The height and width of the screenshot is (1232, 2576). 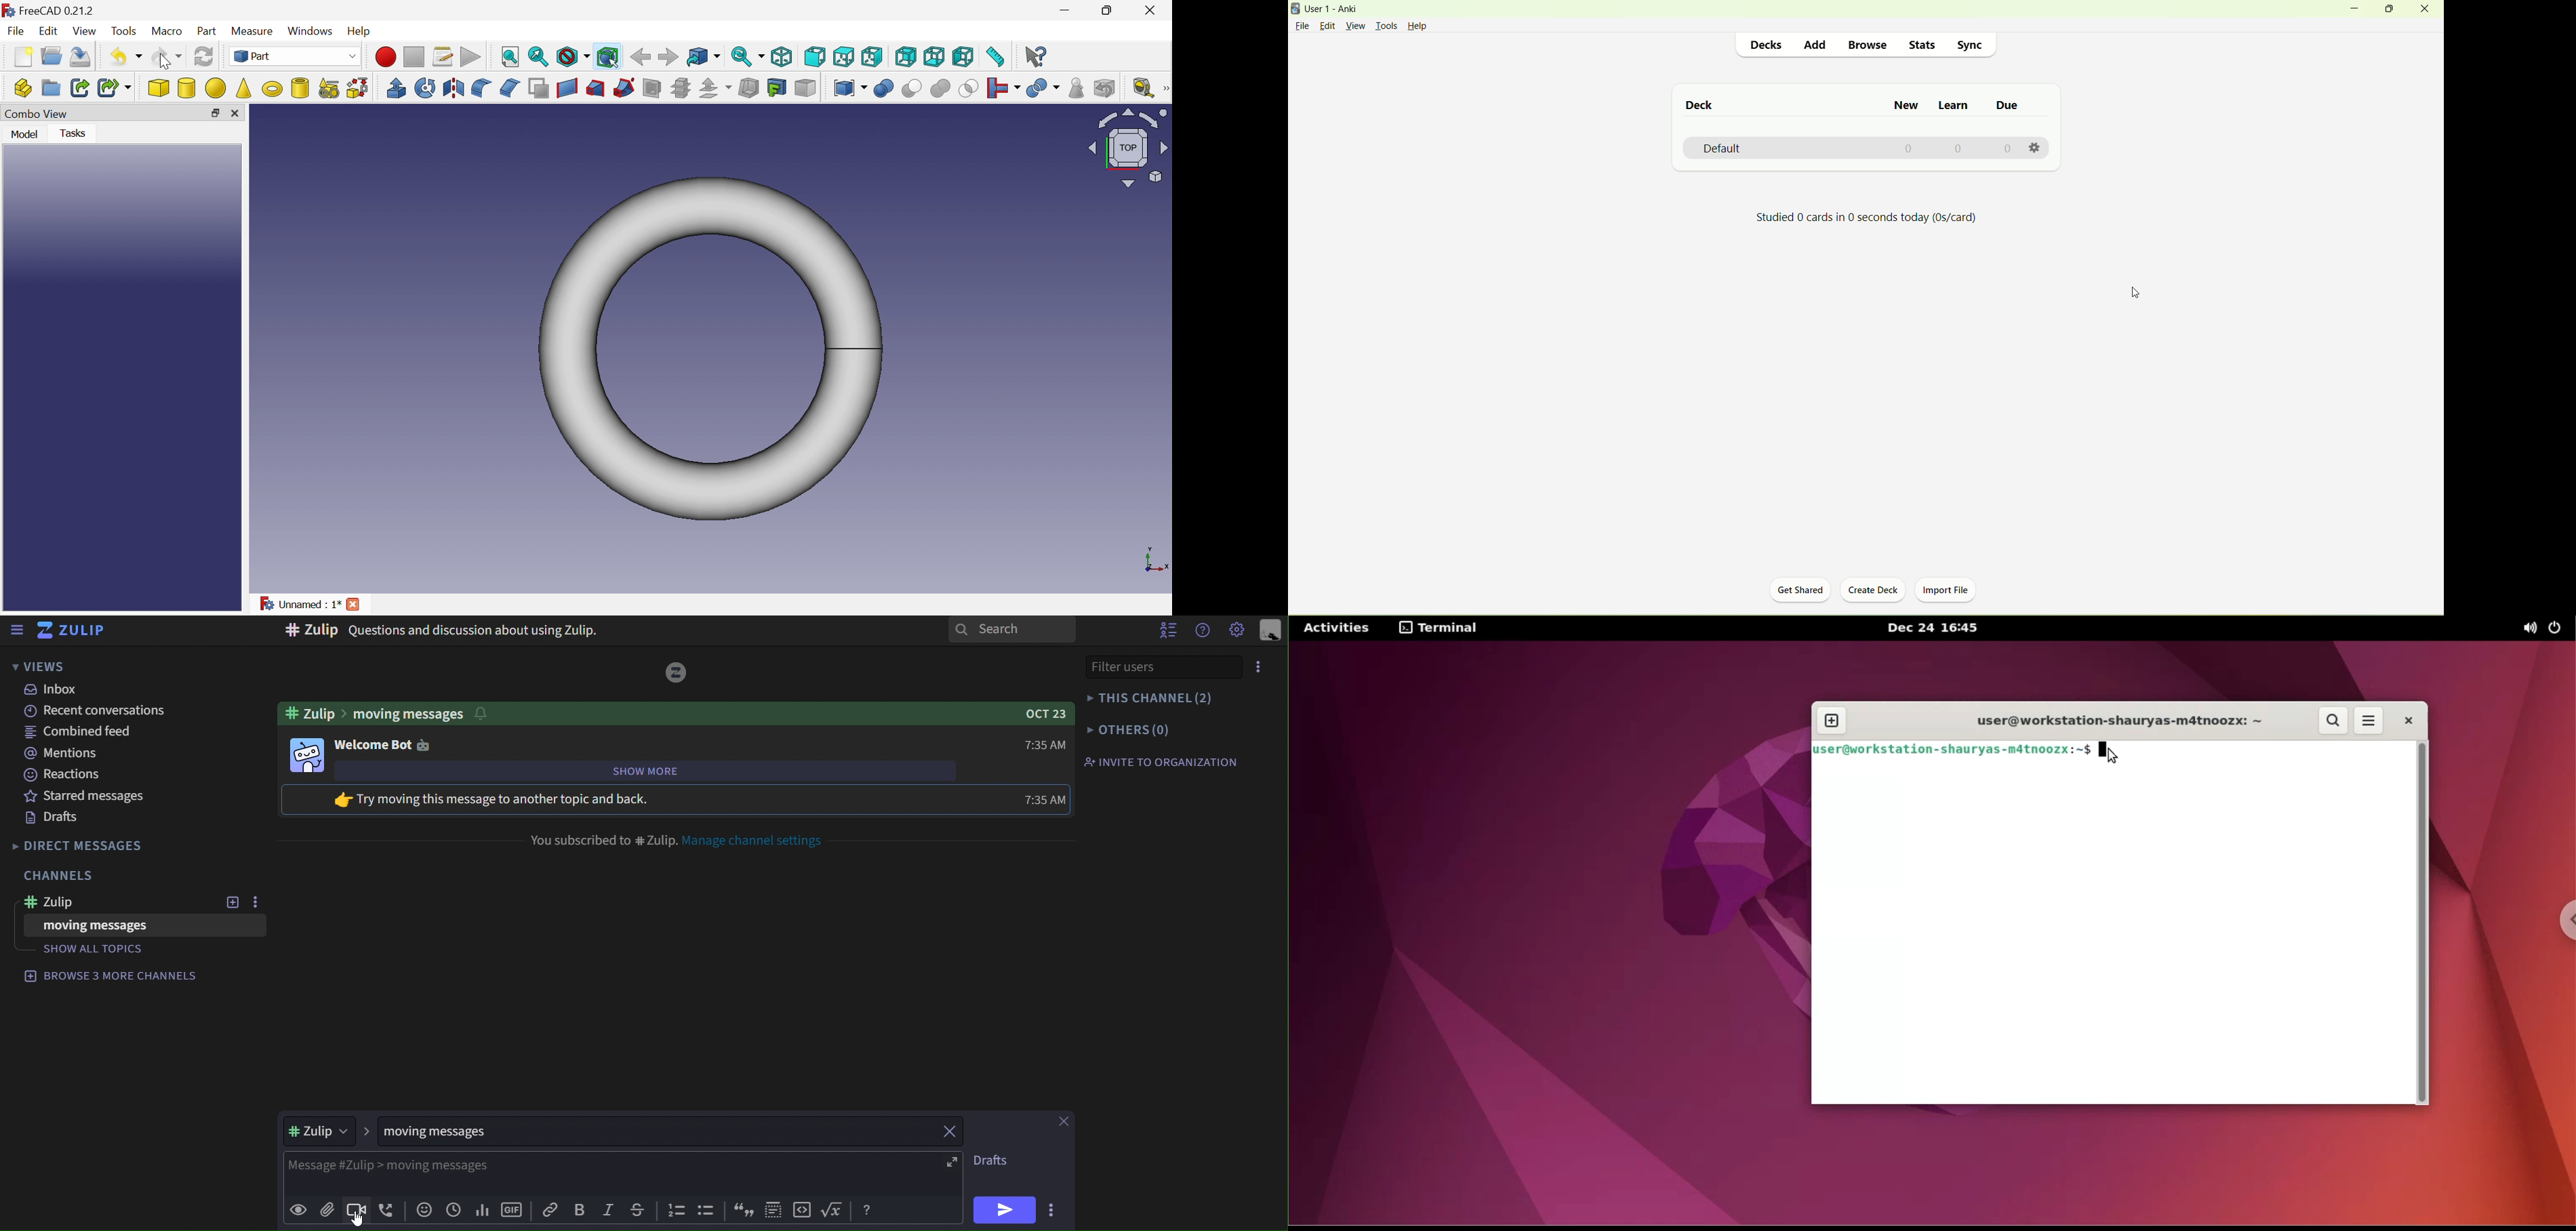 I want to click on direct messages, so click(x=87, y=847).